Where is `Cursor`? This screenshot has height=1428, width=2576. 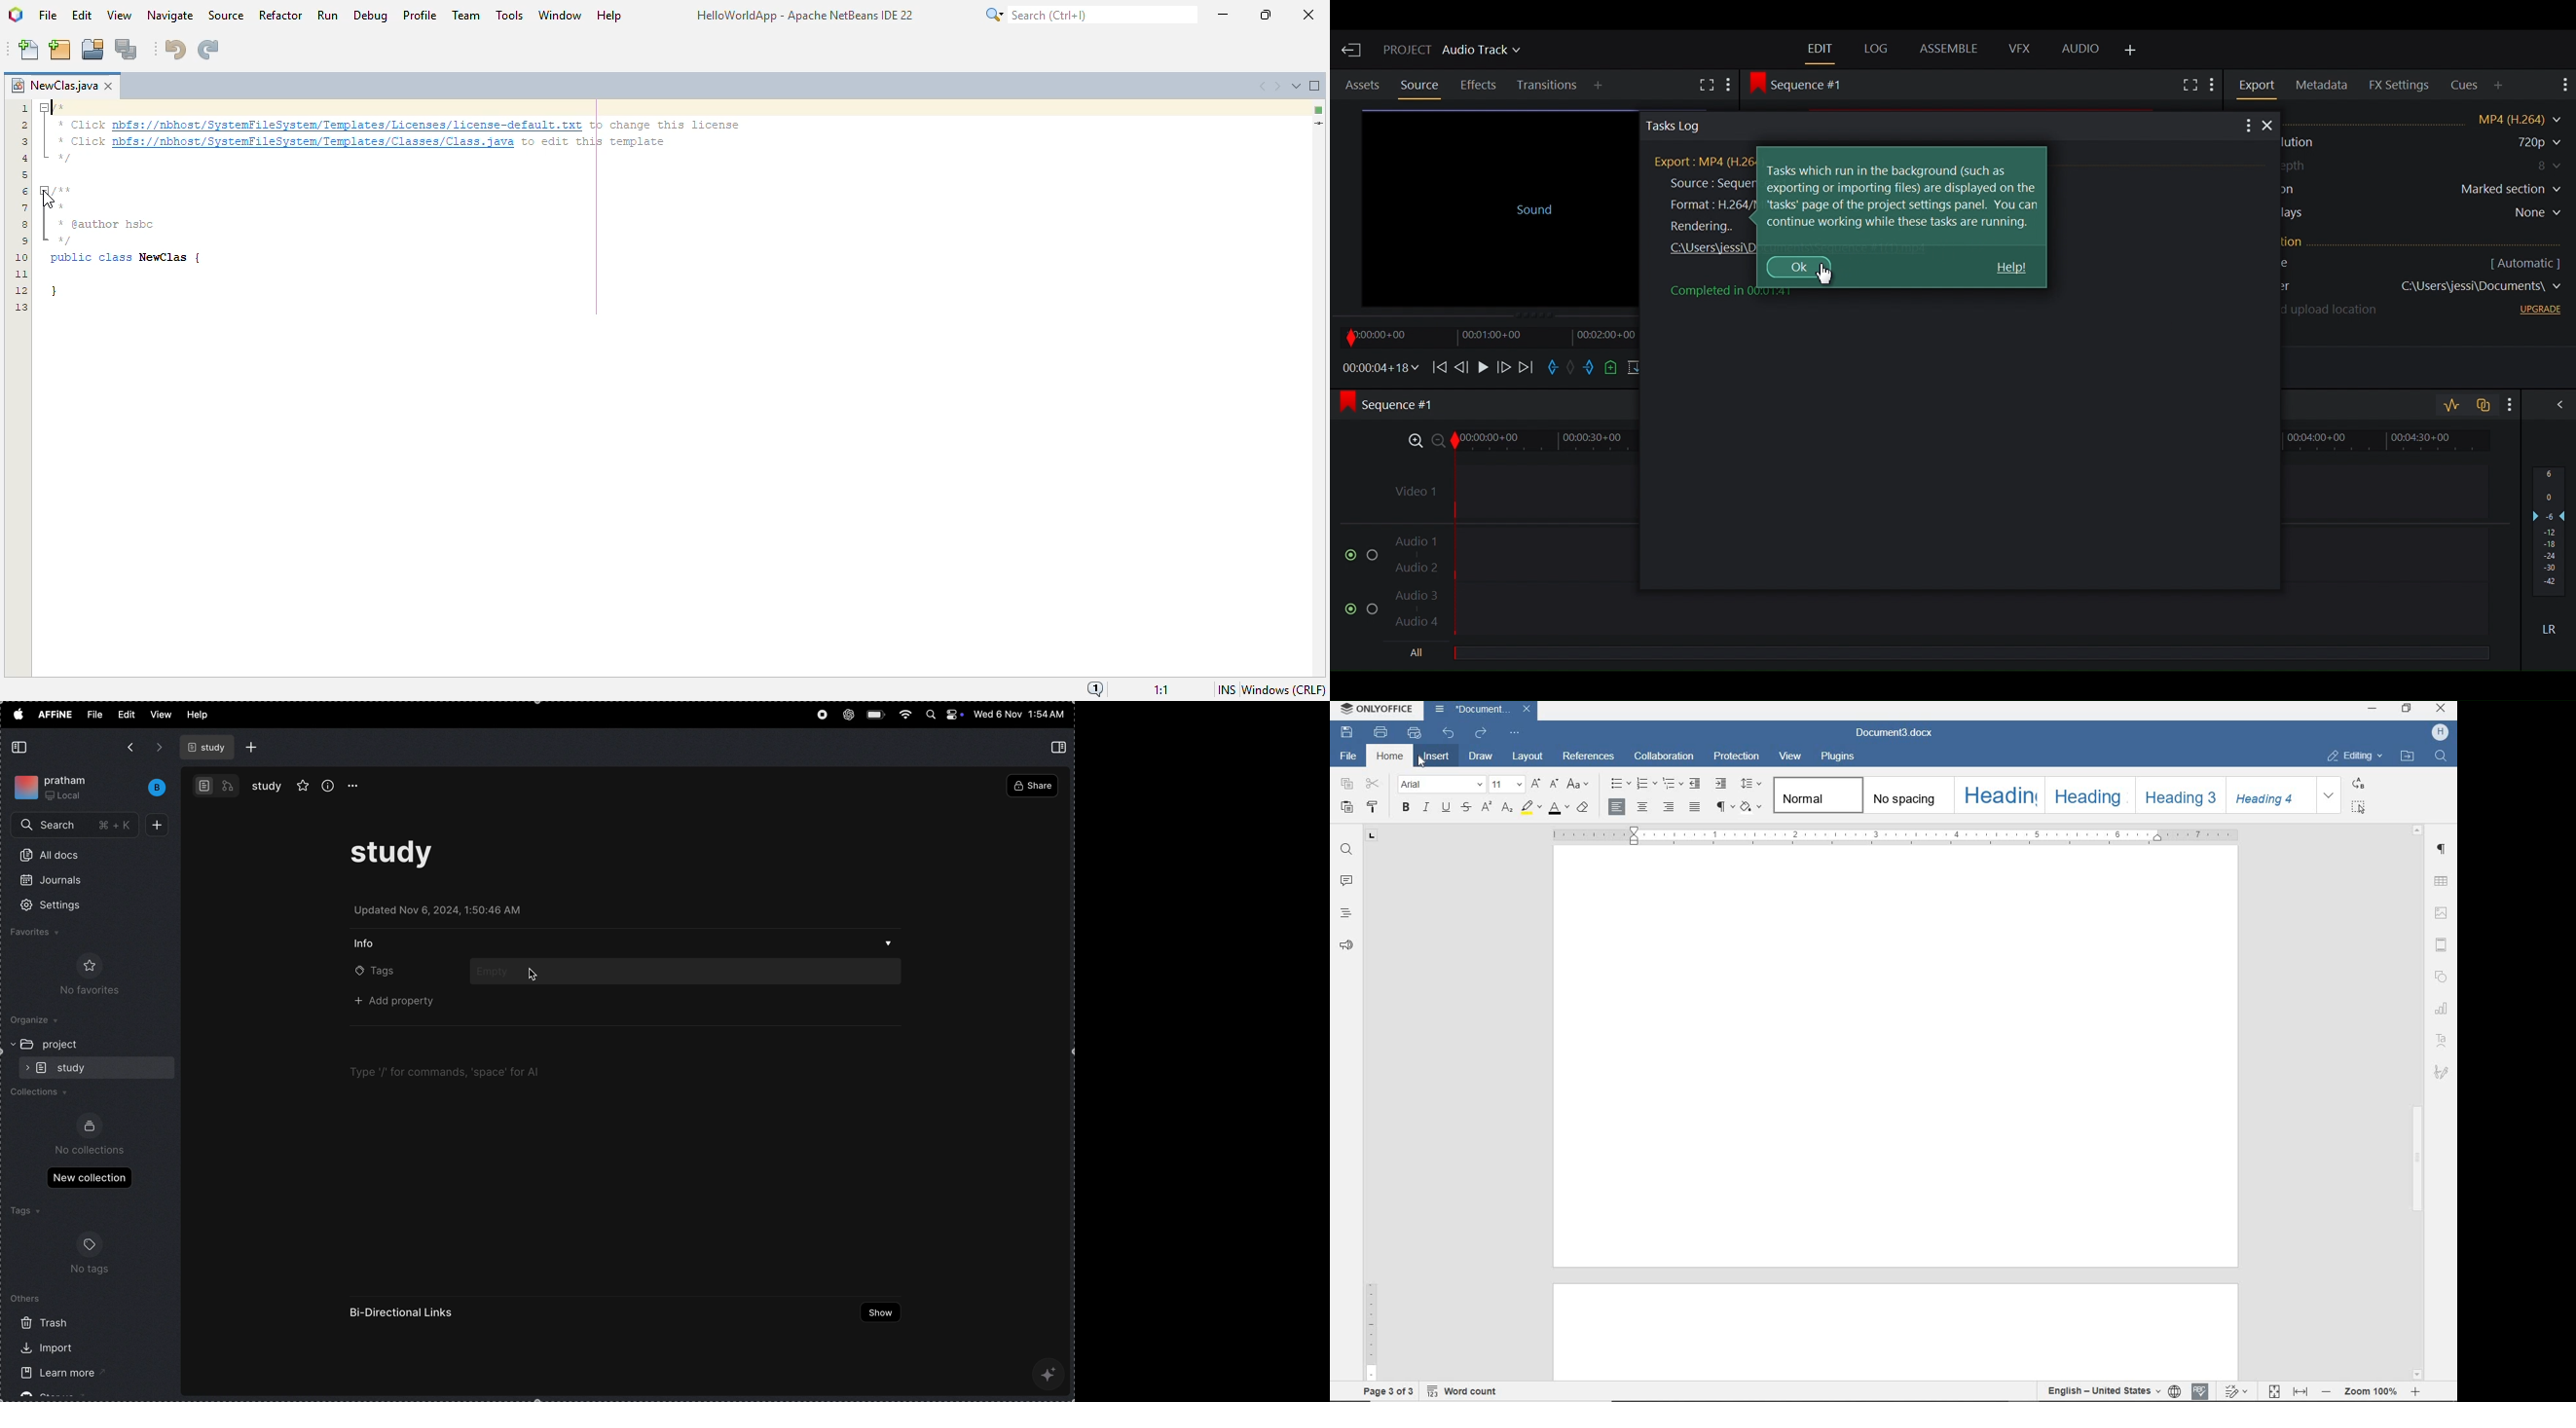
Cursor is located at coordinates (1830, 273).